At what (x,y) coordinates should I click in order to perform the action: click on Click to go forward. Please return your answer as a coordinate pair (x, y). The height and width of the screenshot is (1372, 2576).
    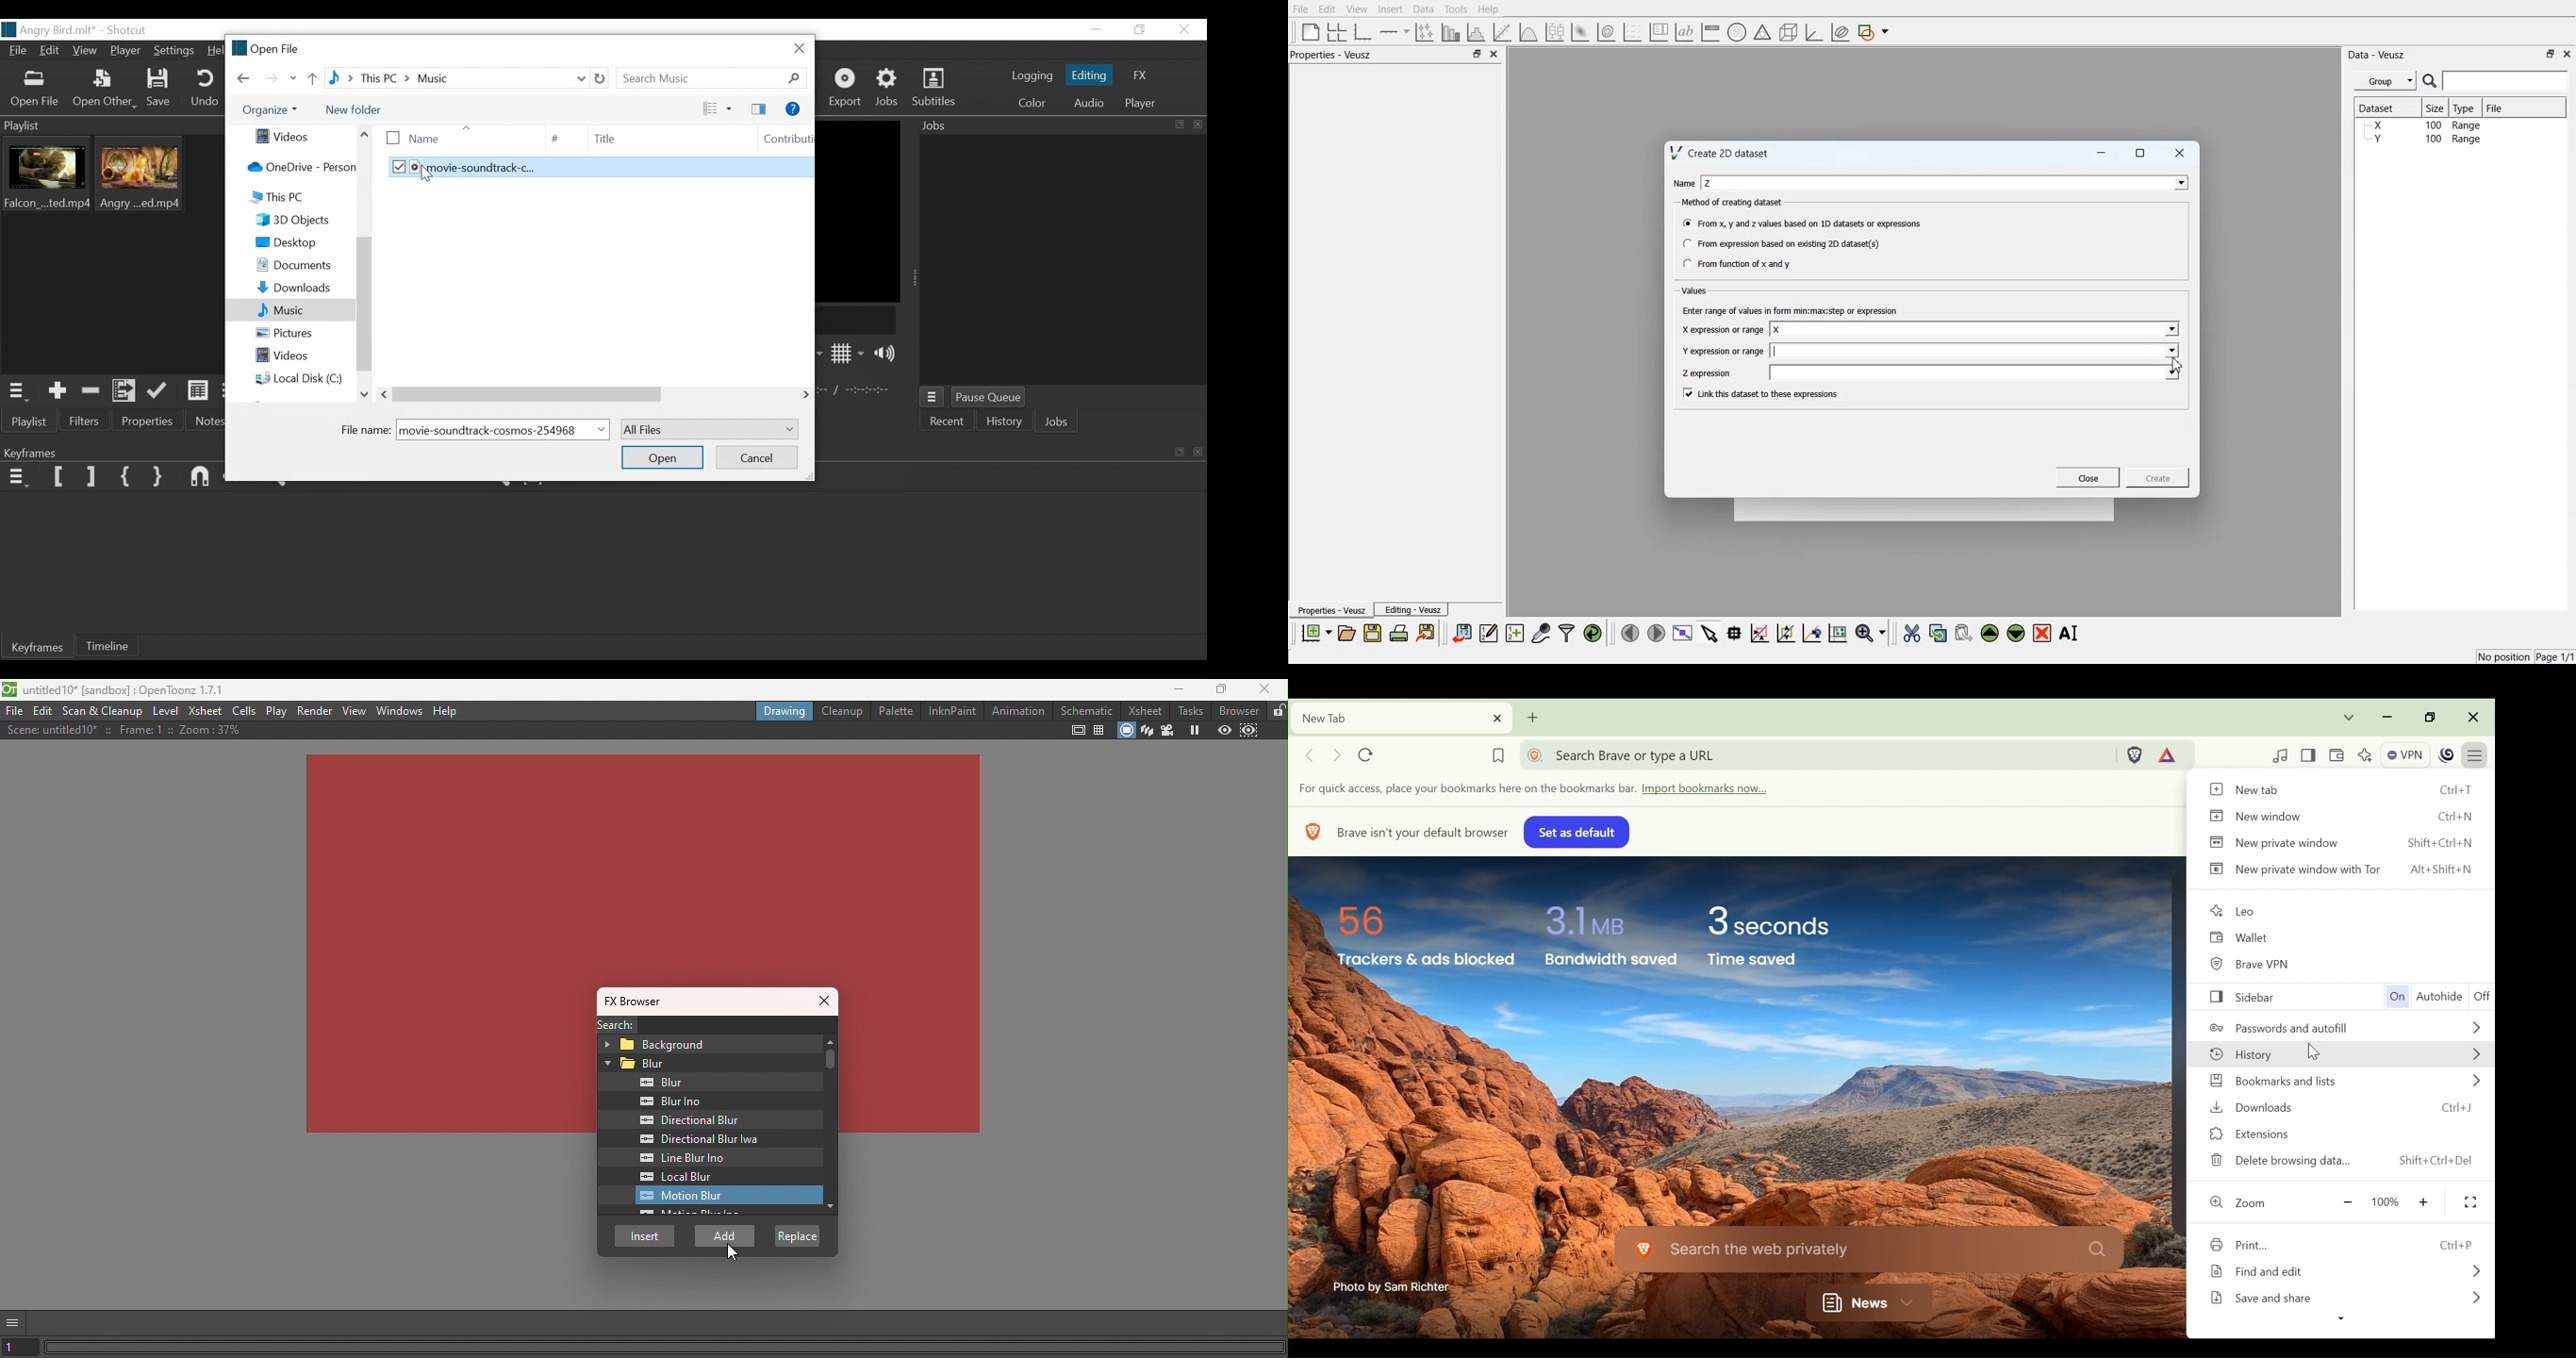
    Looking at the image, I should click on (1336, 754).